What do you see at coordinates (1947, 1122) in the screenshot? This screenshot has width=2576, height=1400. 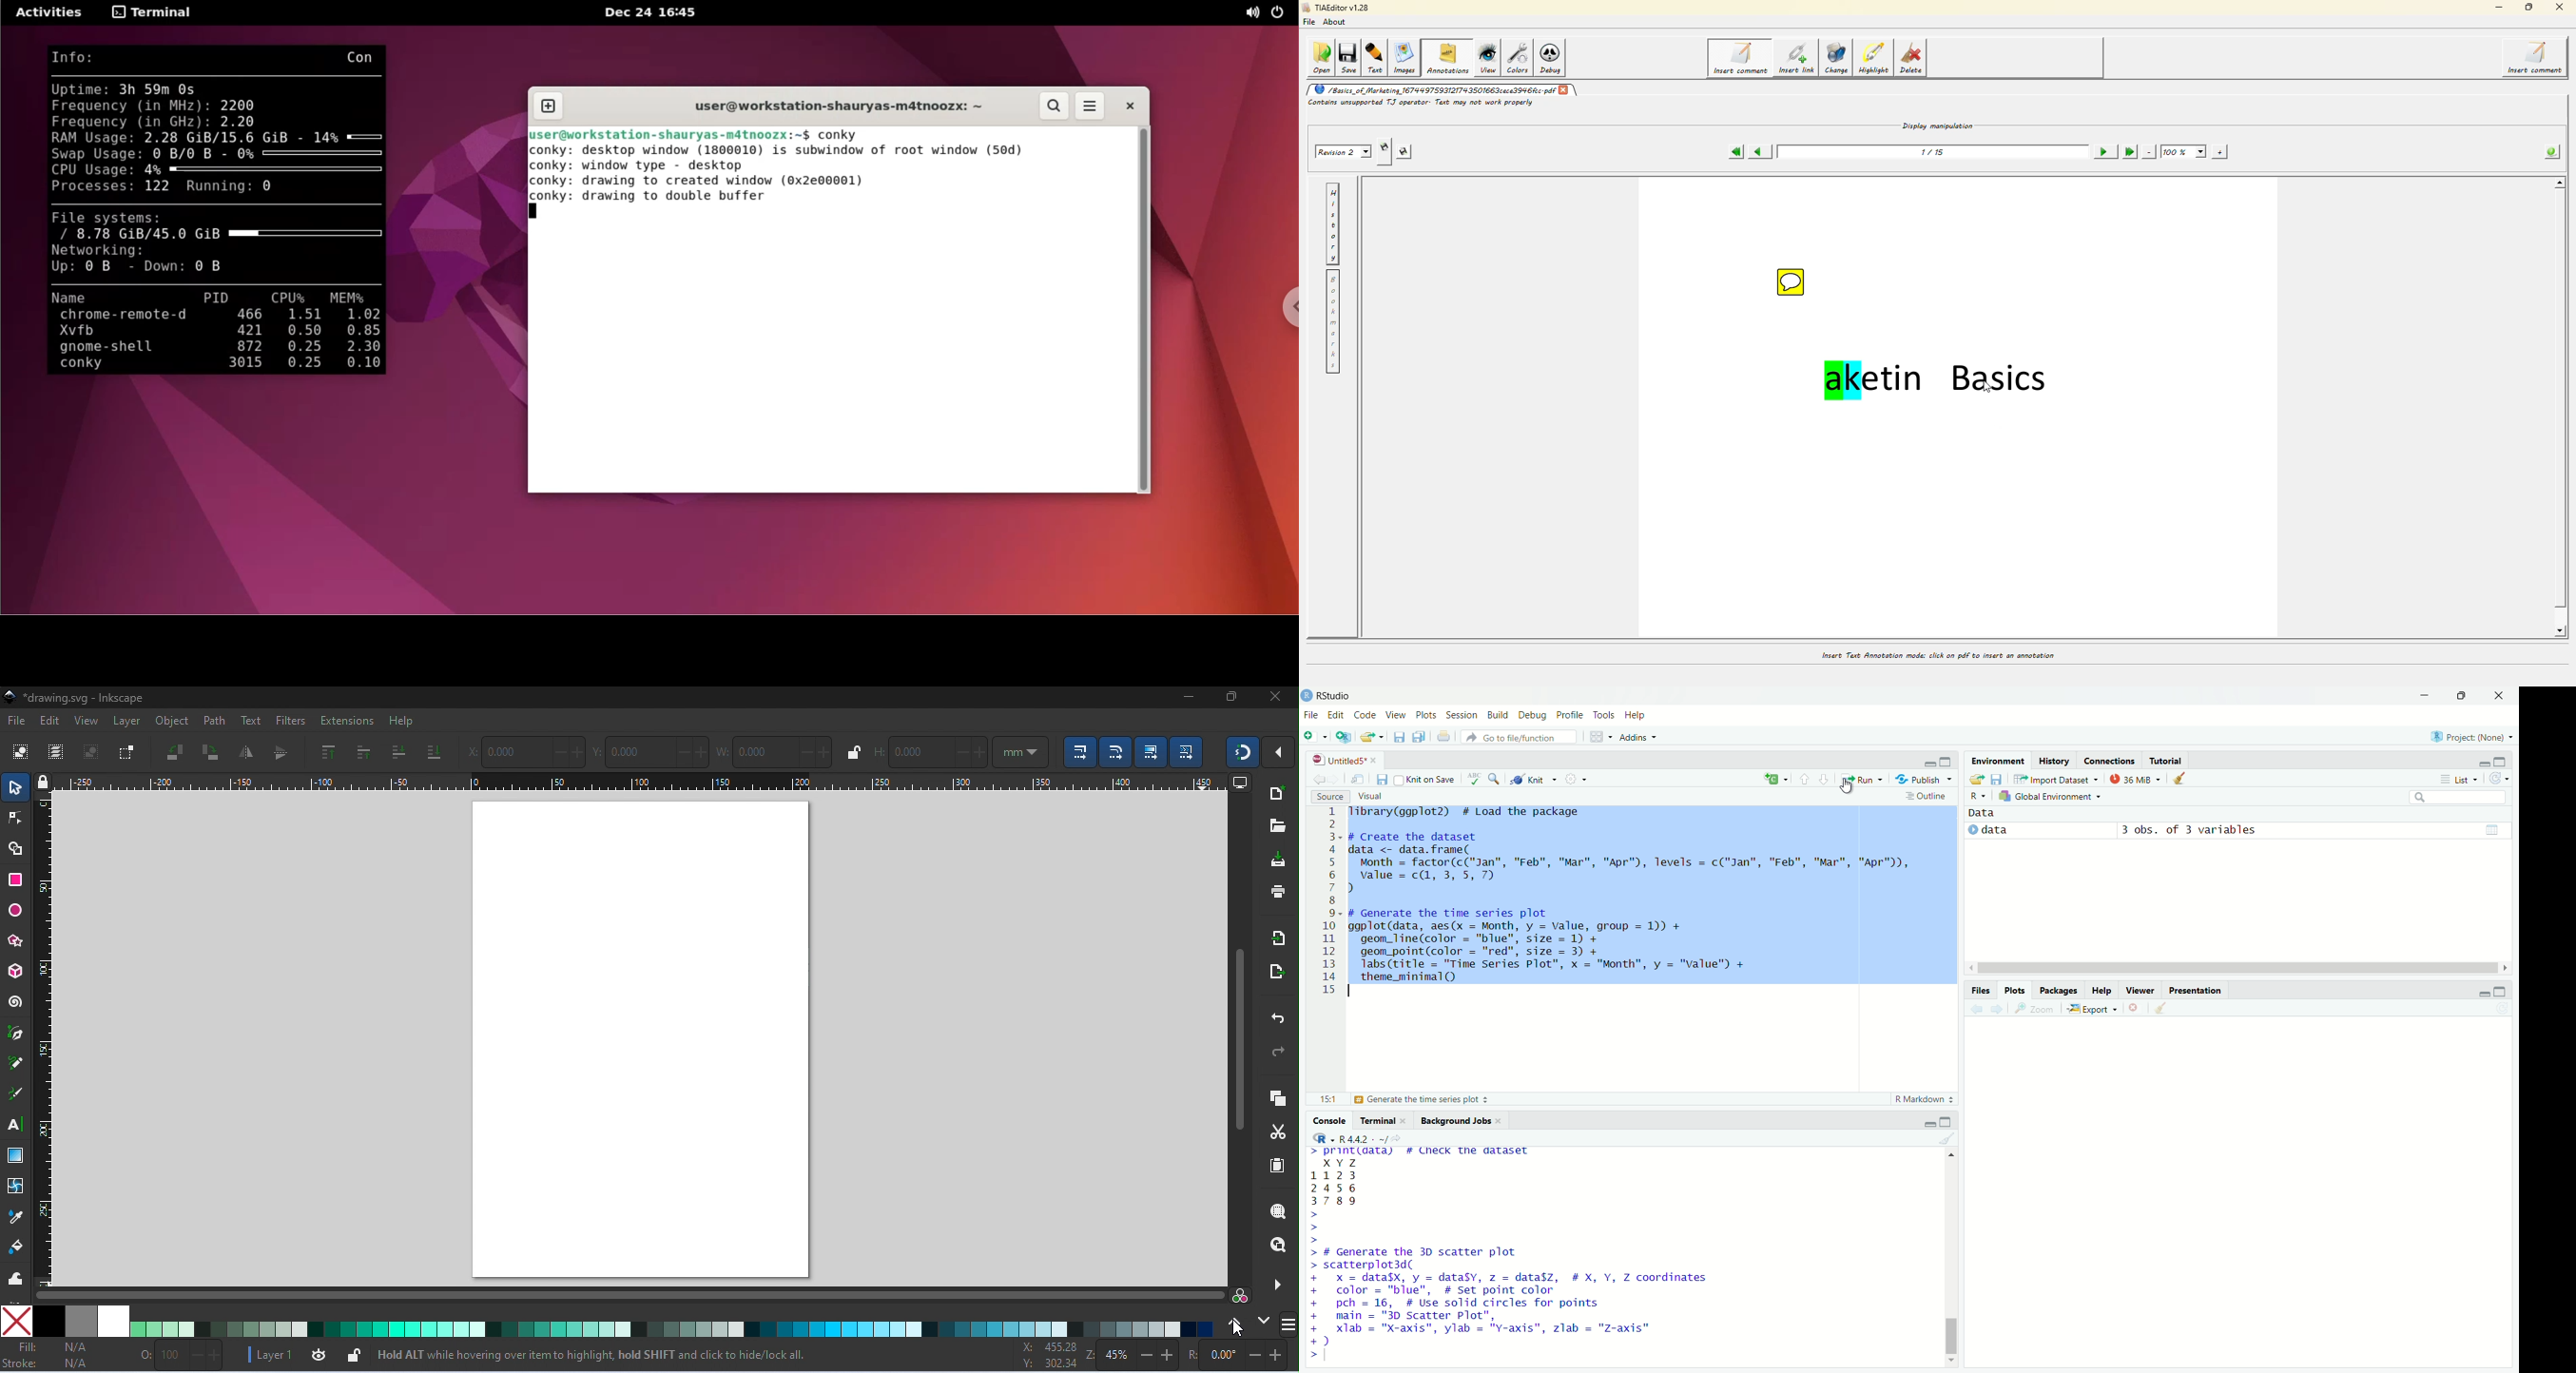 I see `maximize` at bounding box center [1947, 1122].